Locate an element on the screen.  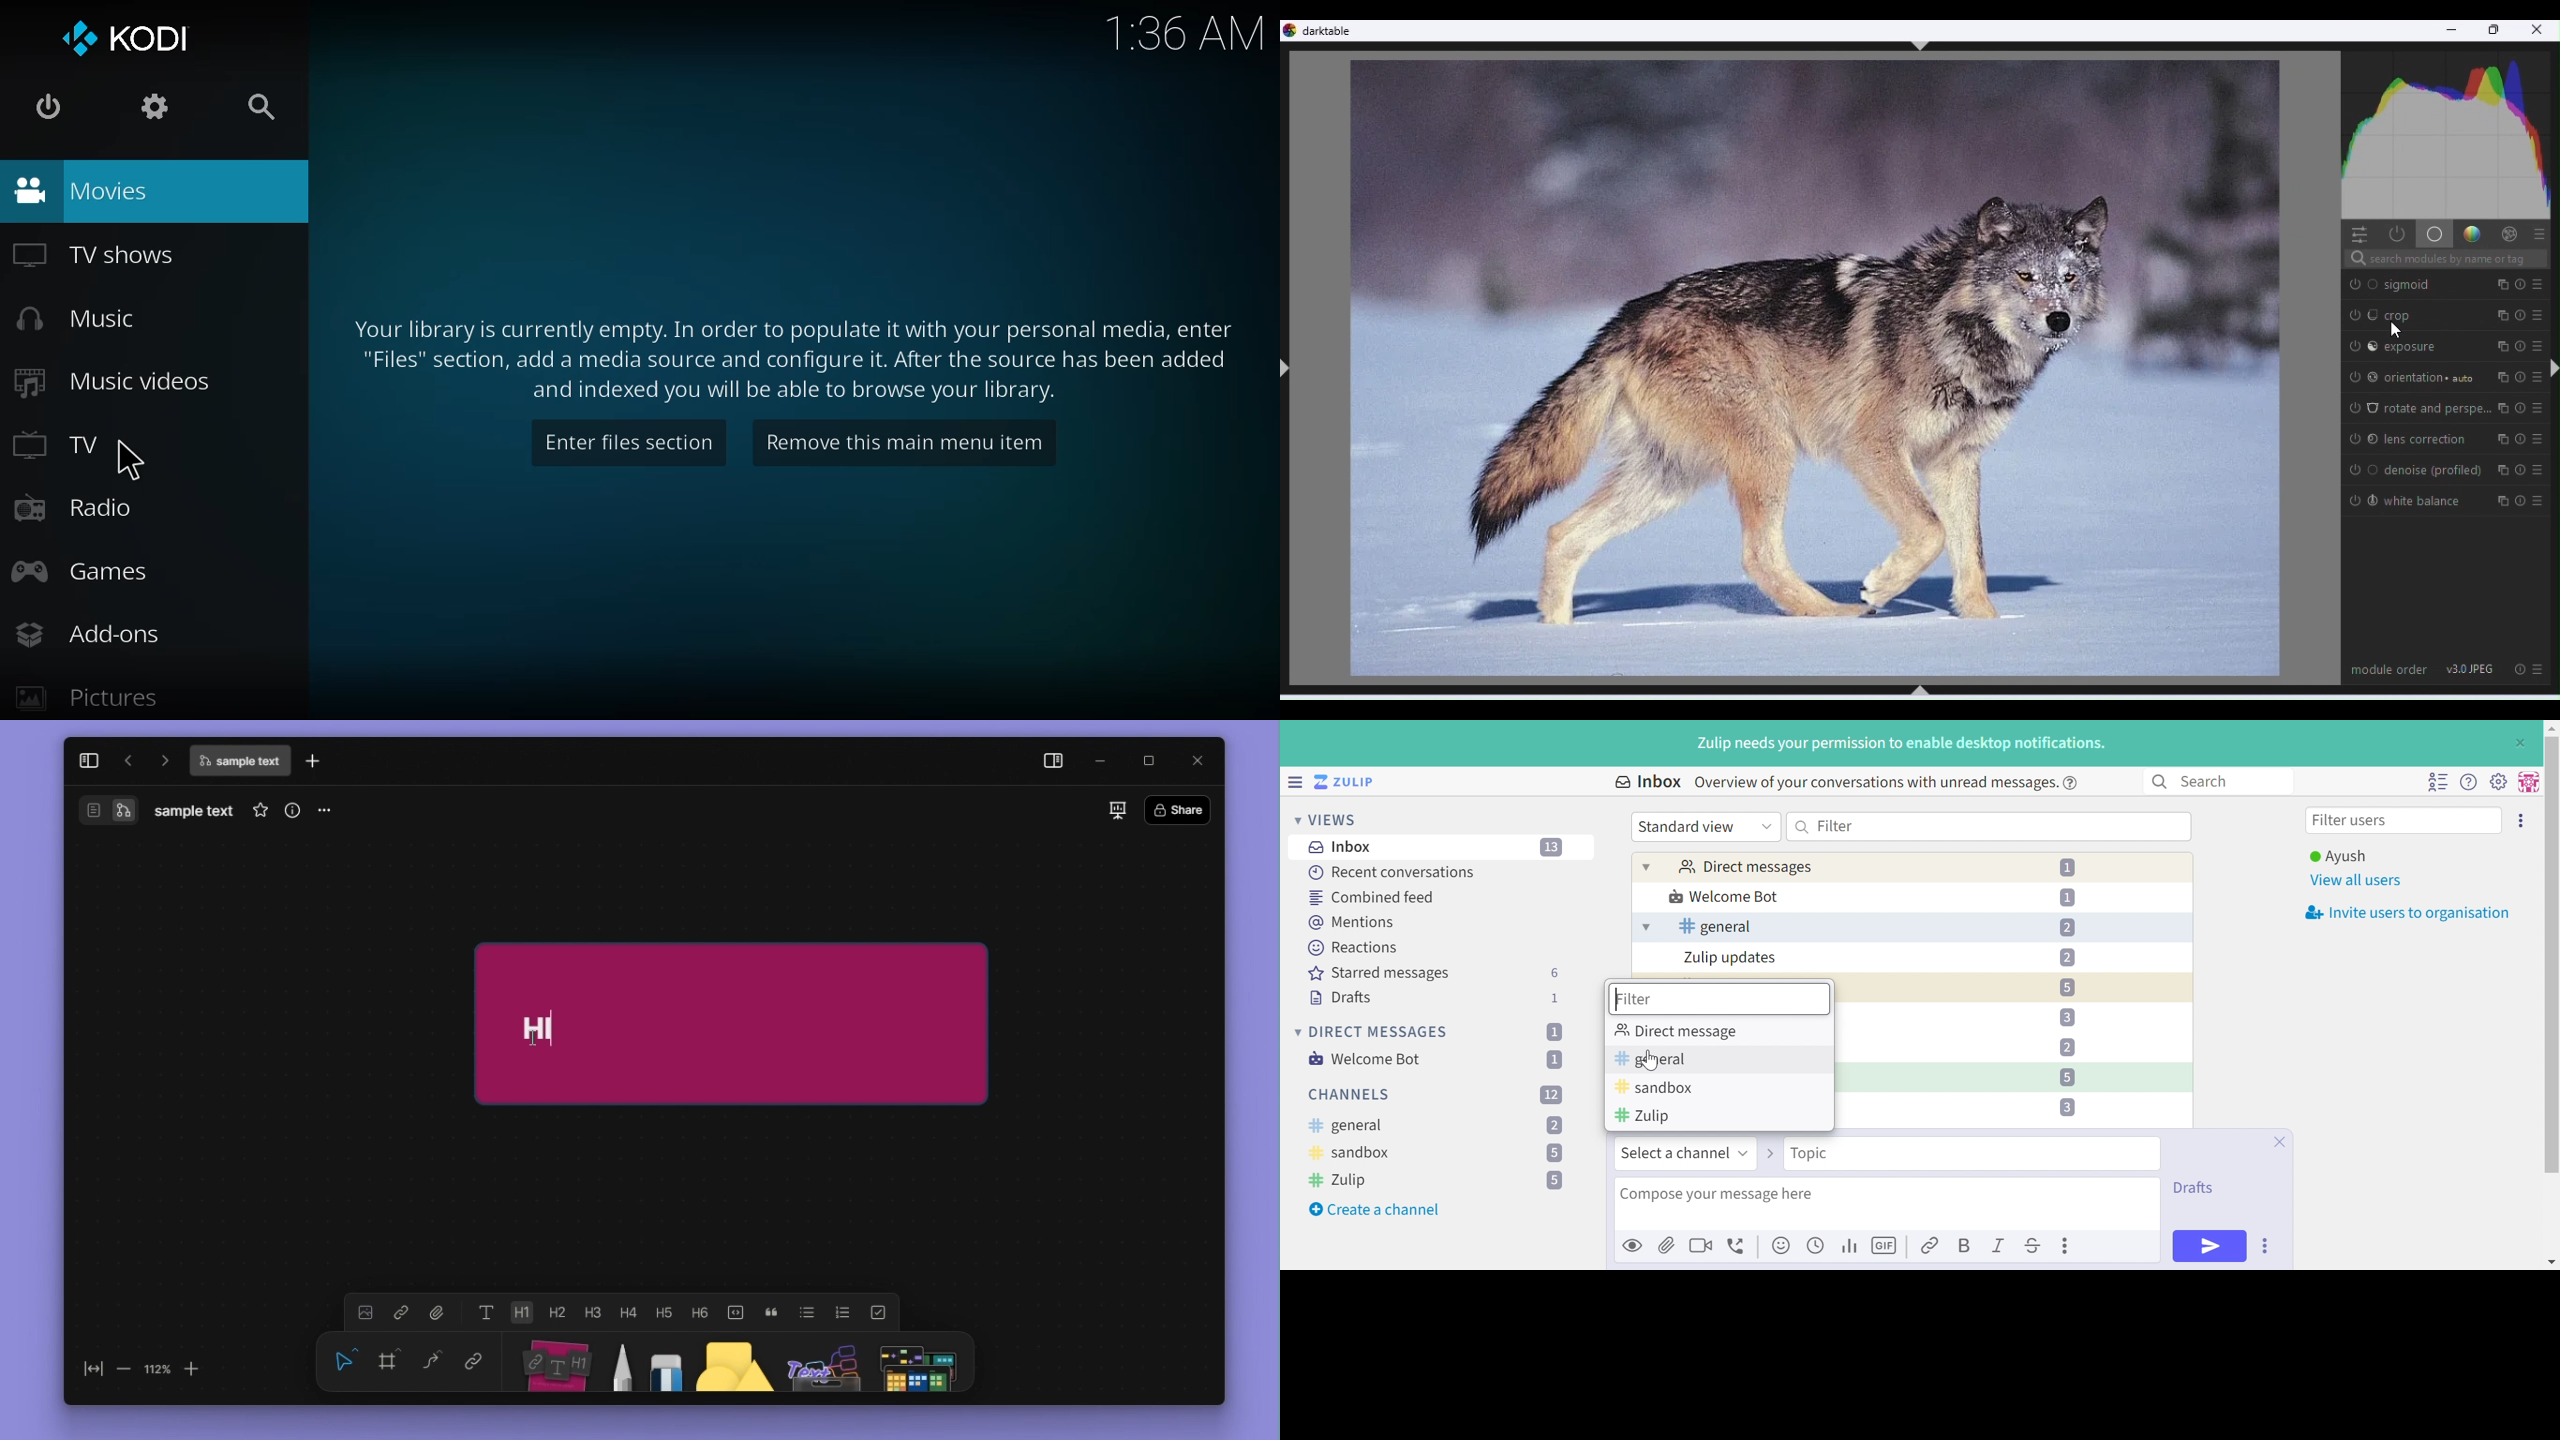
image is located at coordinates (365, 1312).